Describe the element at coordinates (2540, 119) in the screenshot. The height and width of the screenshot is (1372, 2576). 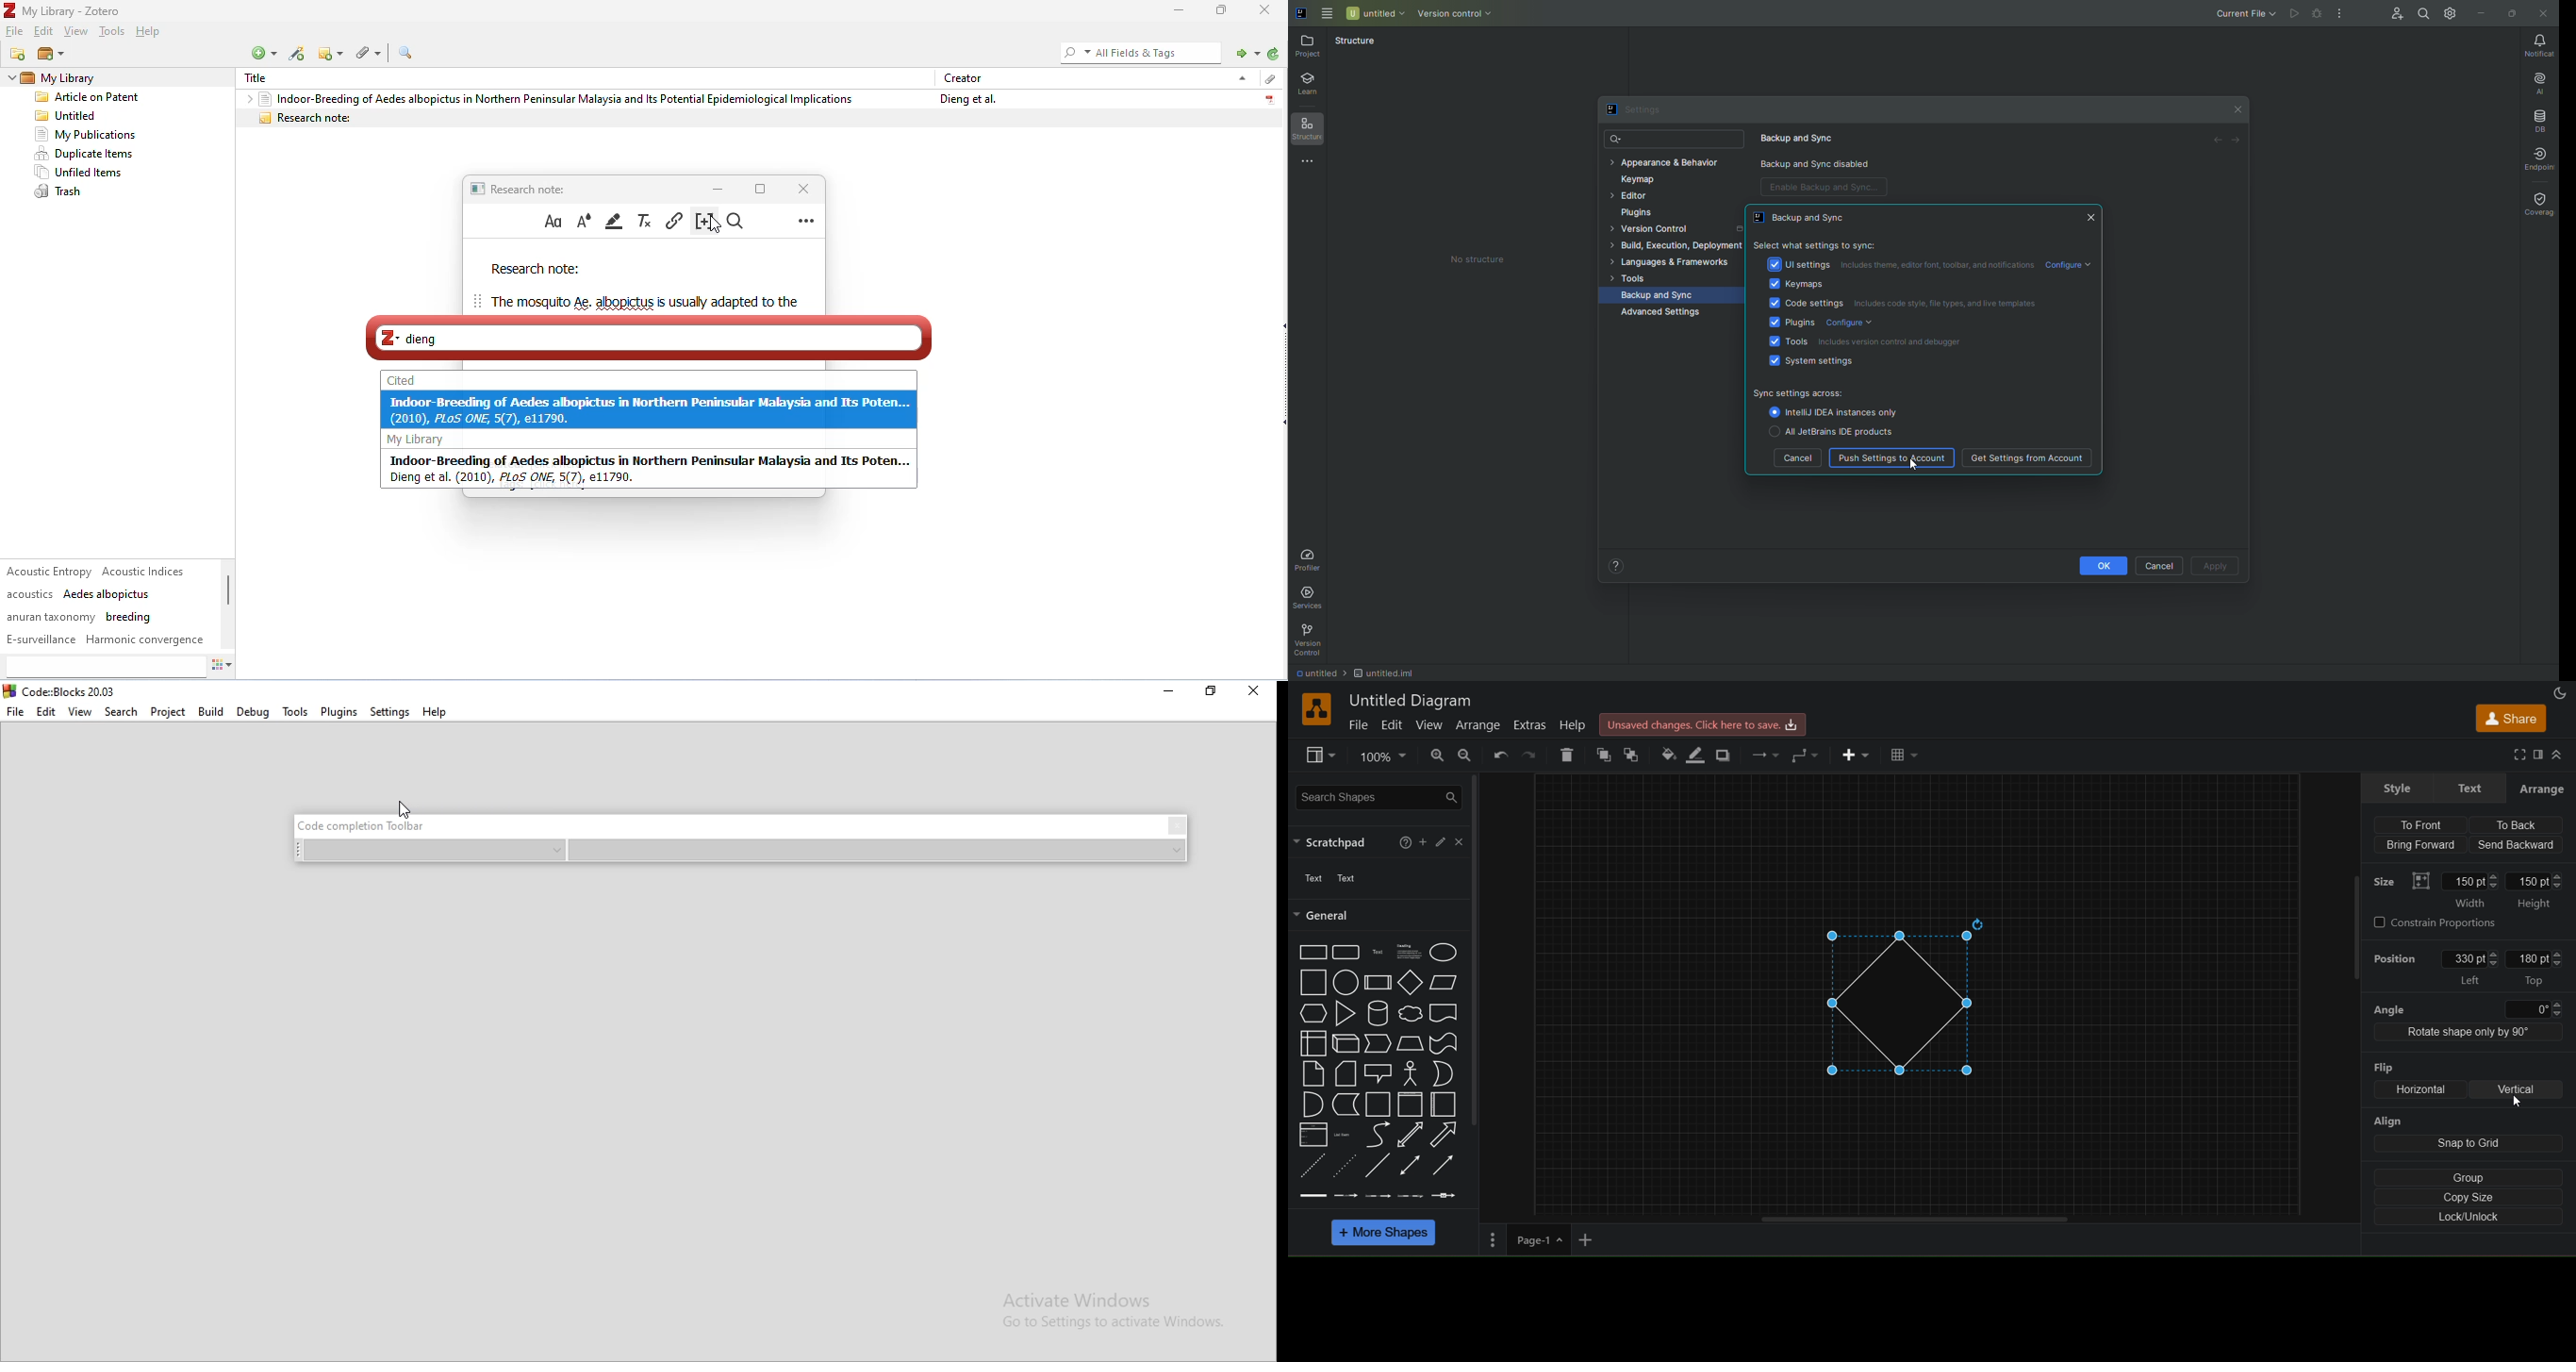
I see `Database` at that location.